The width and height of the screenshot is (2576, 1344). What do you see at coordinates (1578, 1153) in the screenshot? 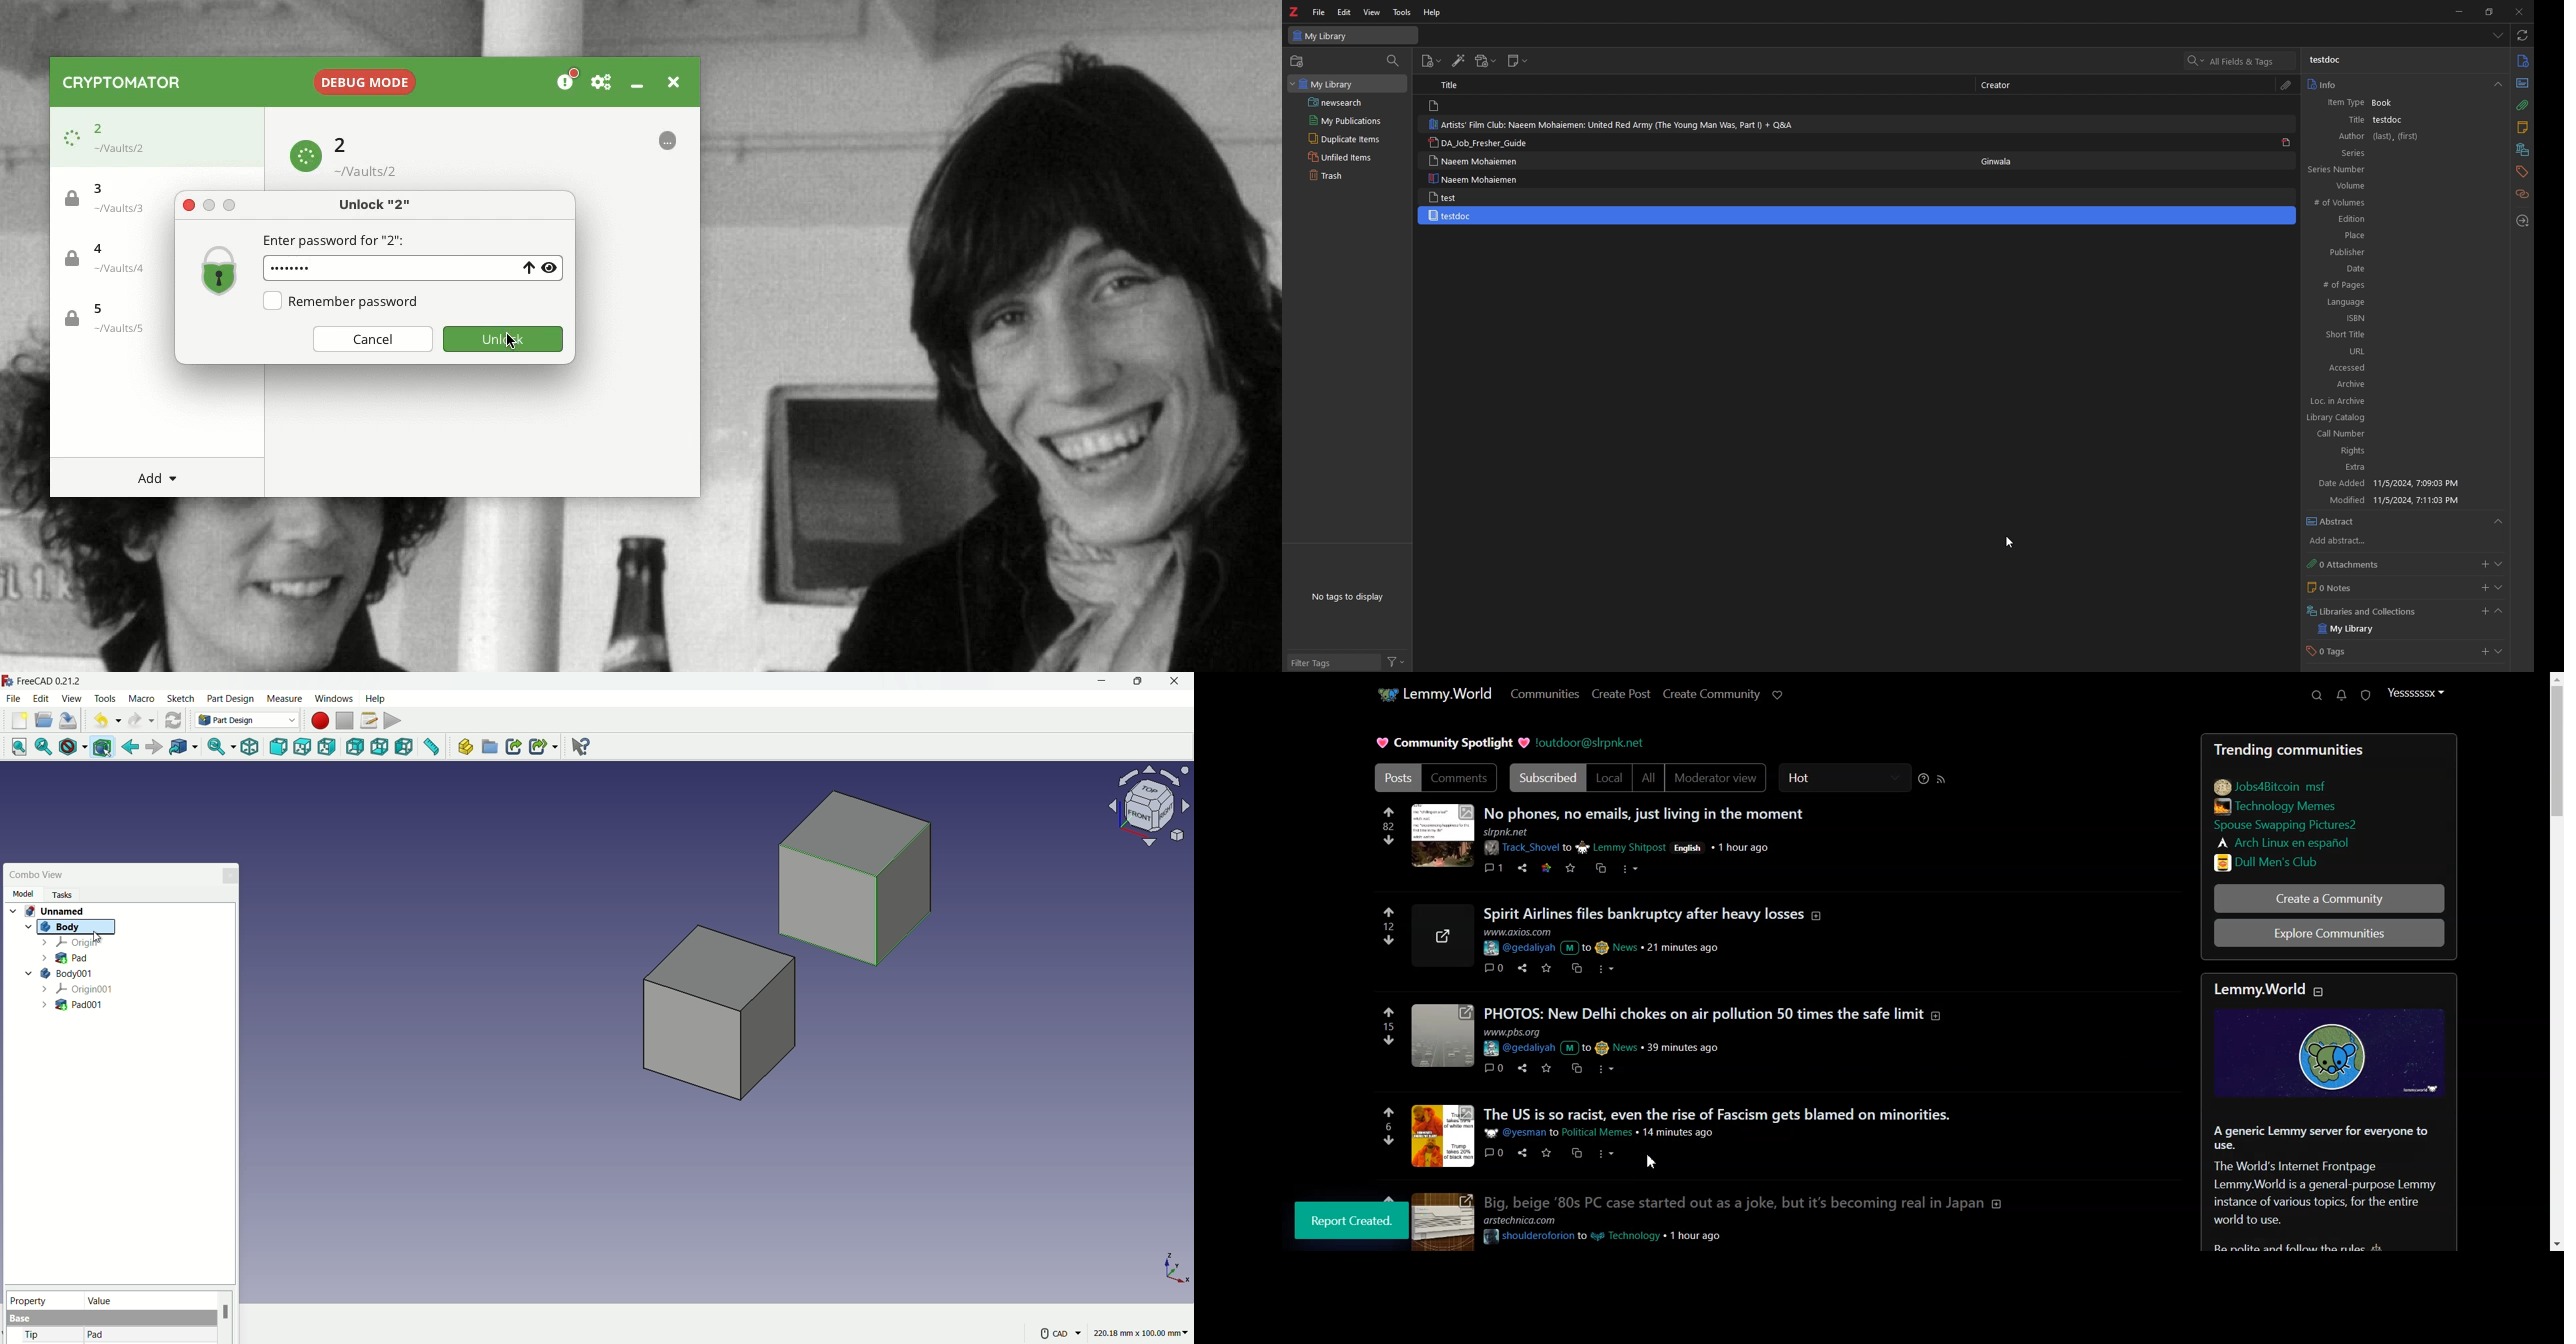
I see `cross post` at bounding box center [1578, 1153].